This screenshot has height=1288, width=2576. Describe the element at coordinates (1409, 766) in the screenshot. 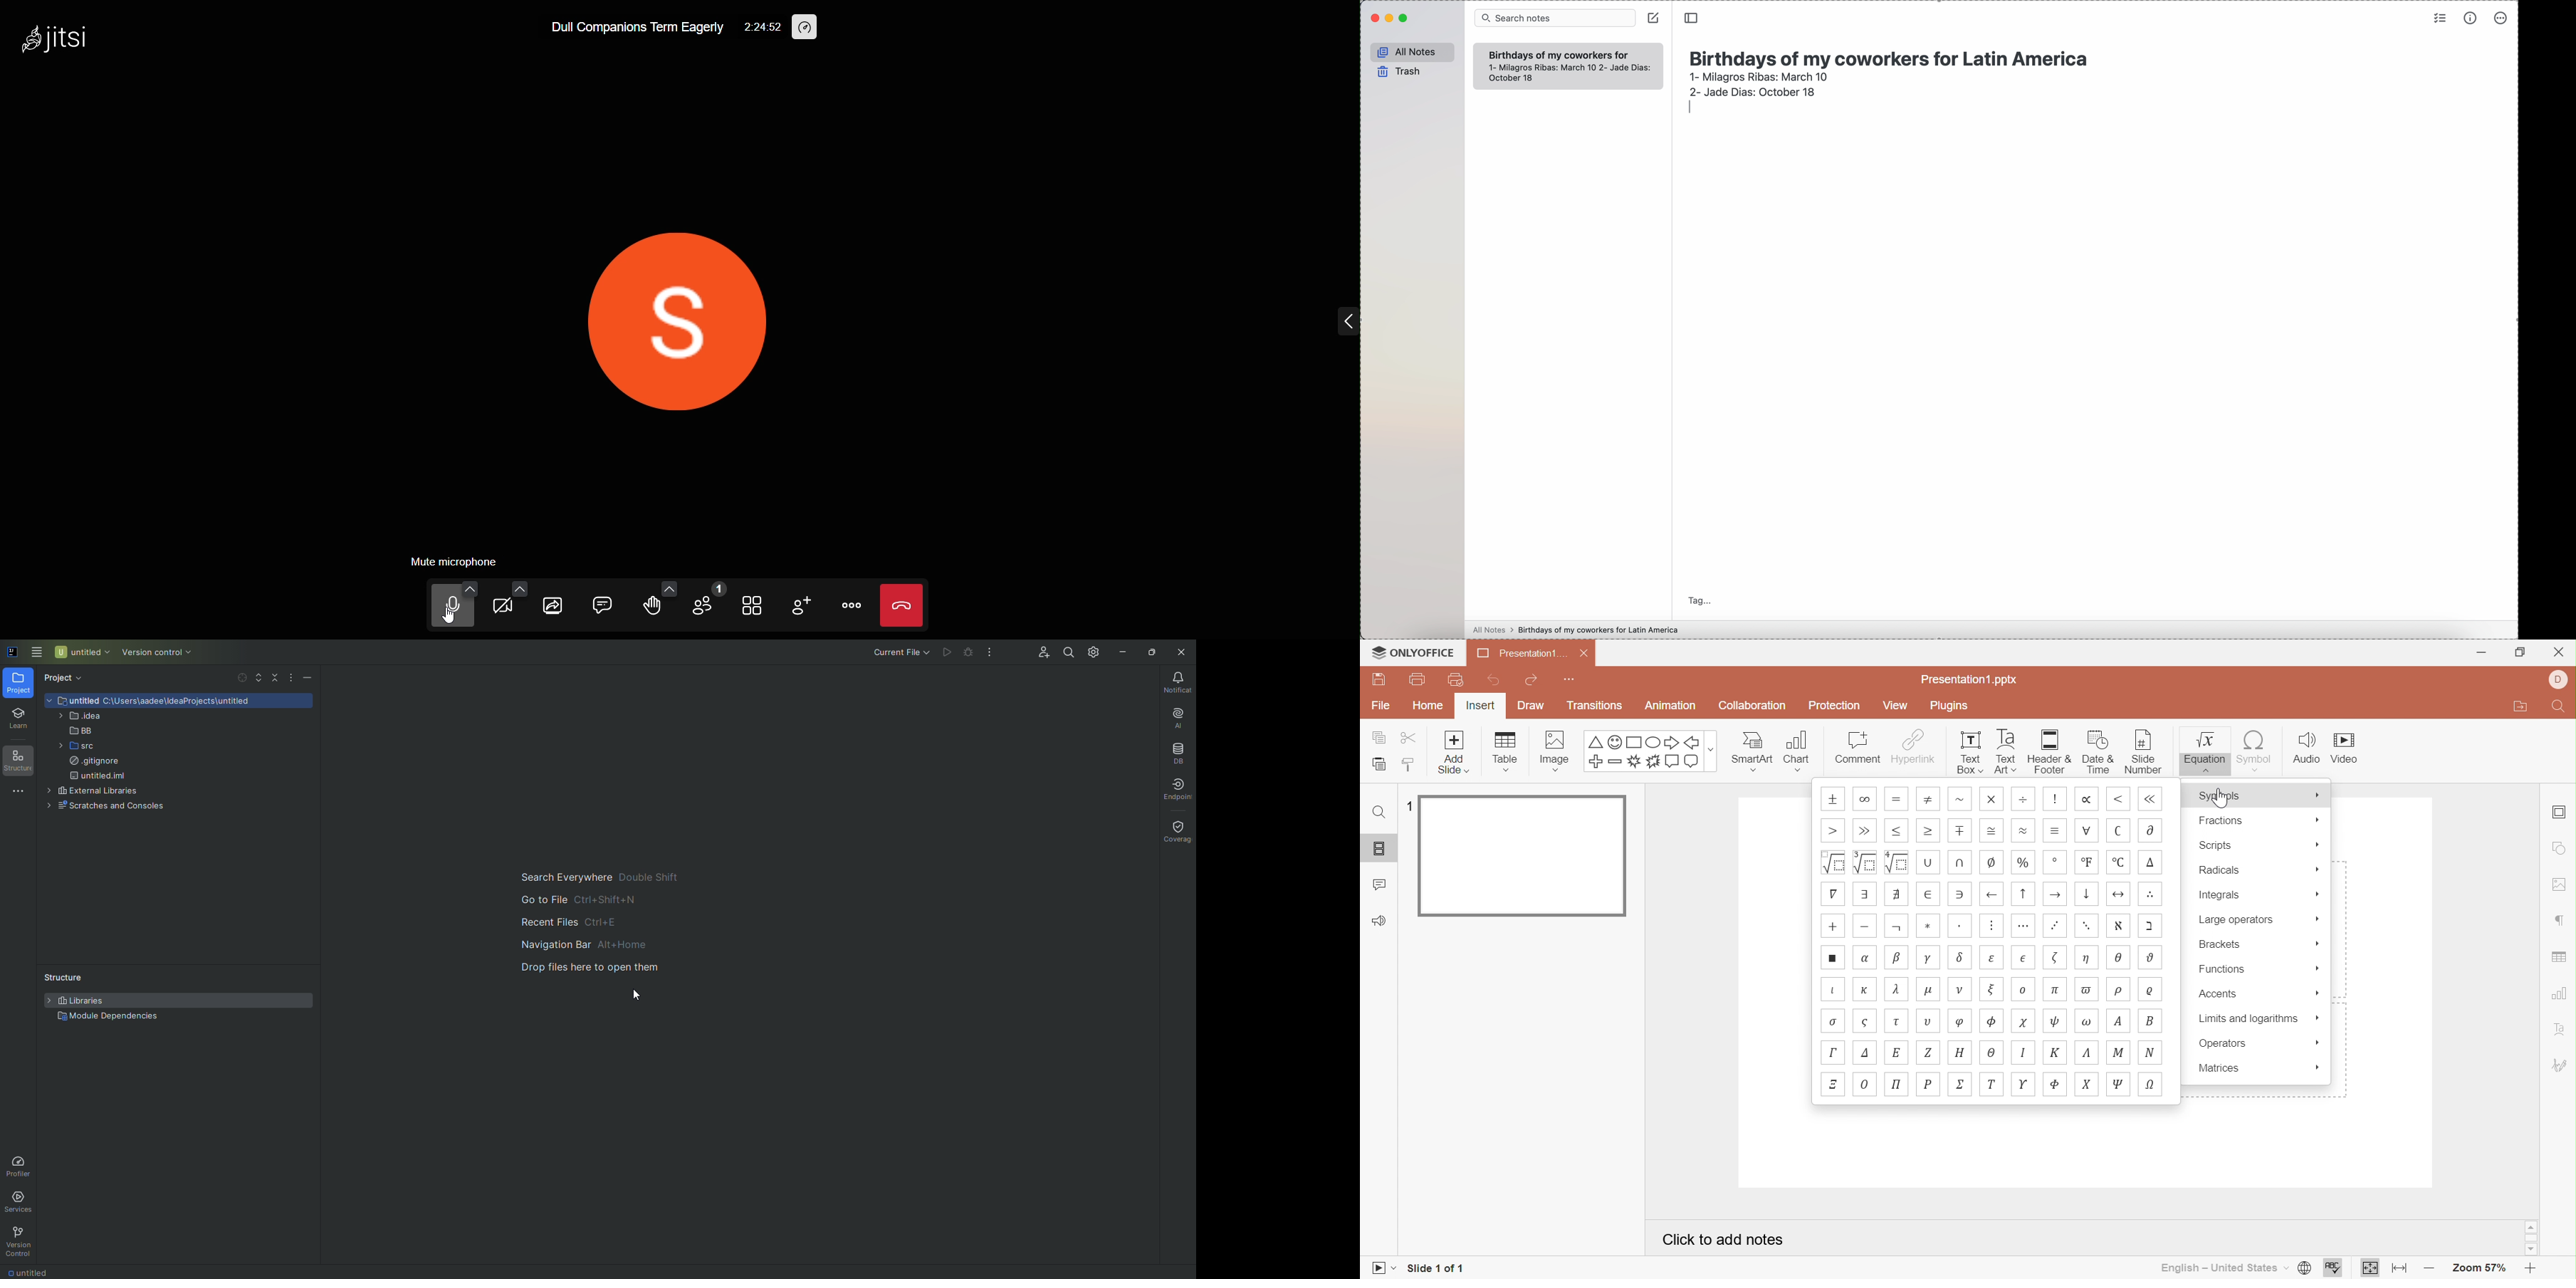

I see `Copy style` at that location.